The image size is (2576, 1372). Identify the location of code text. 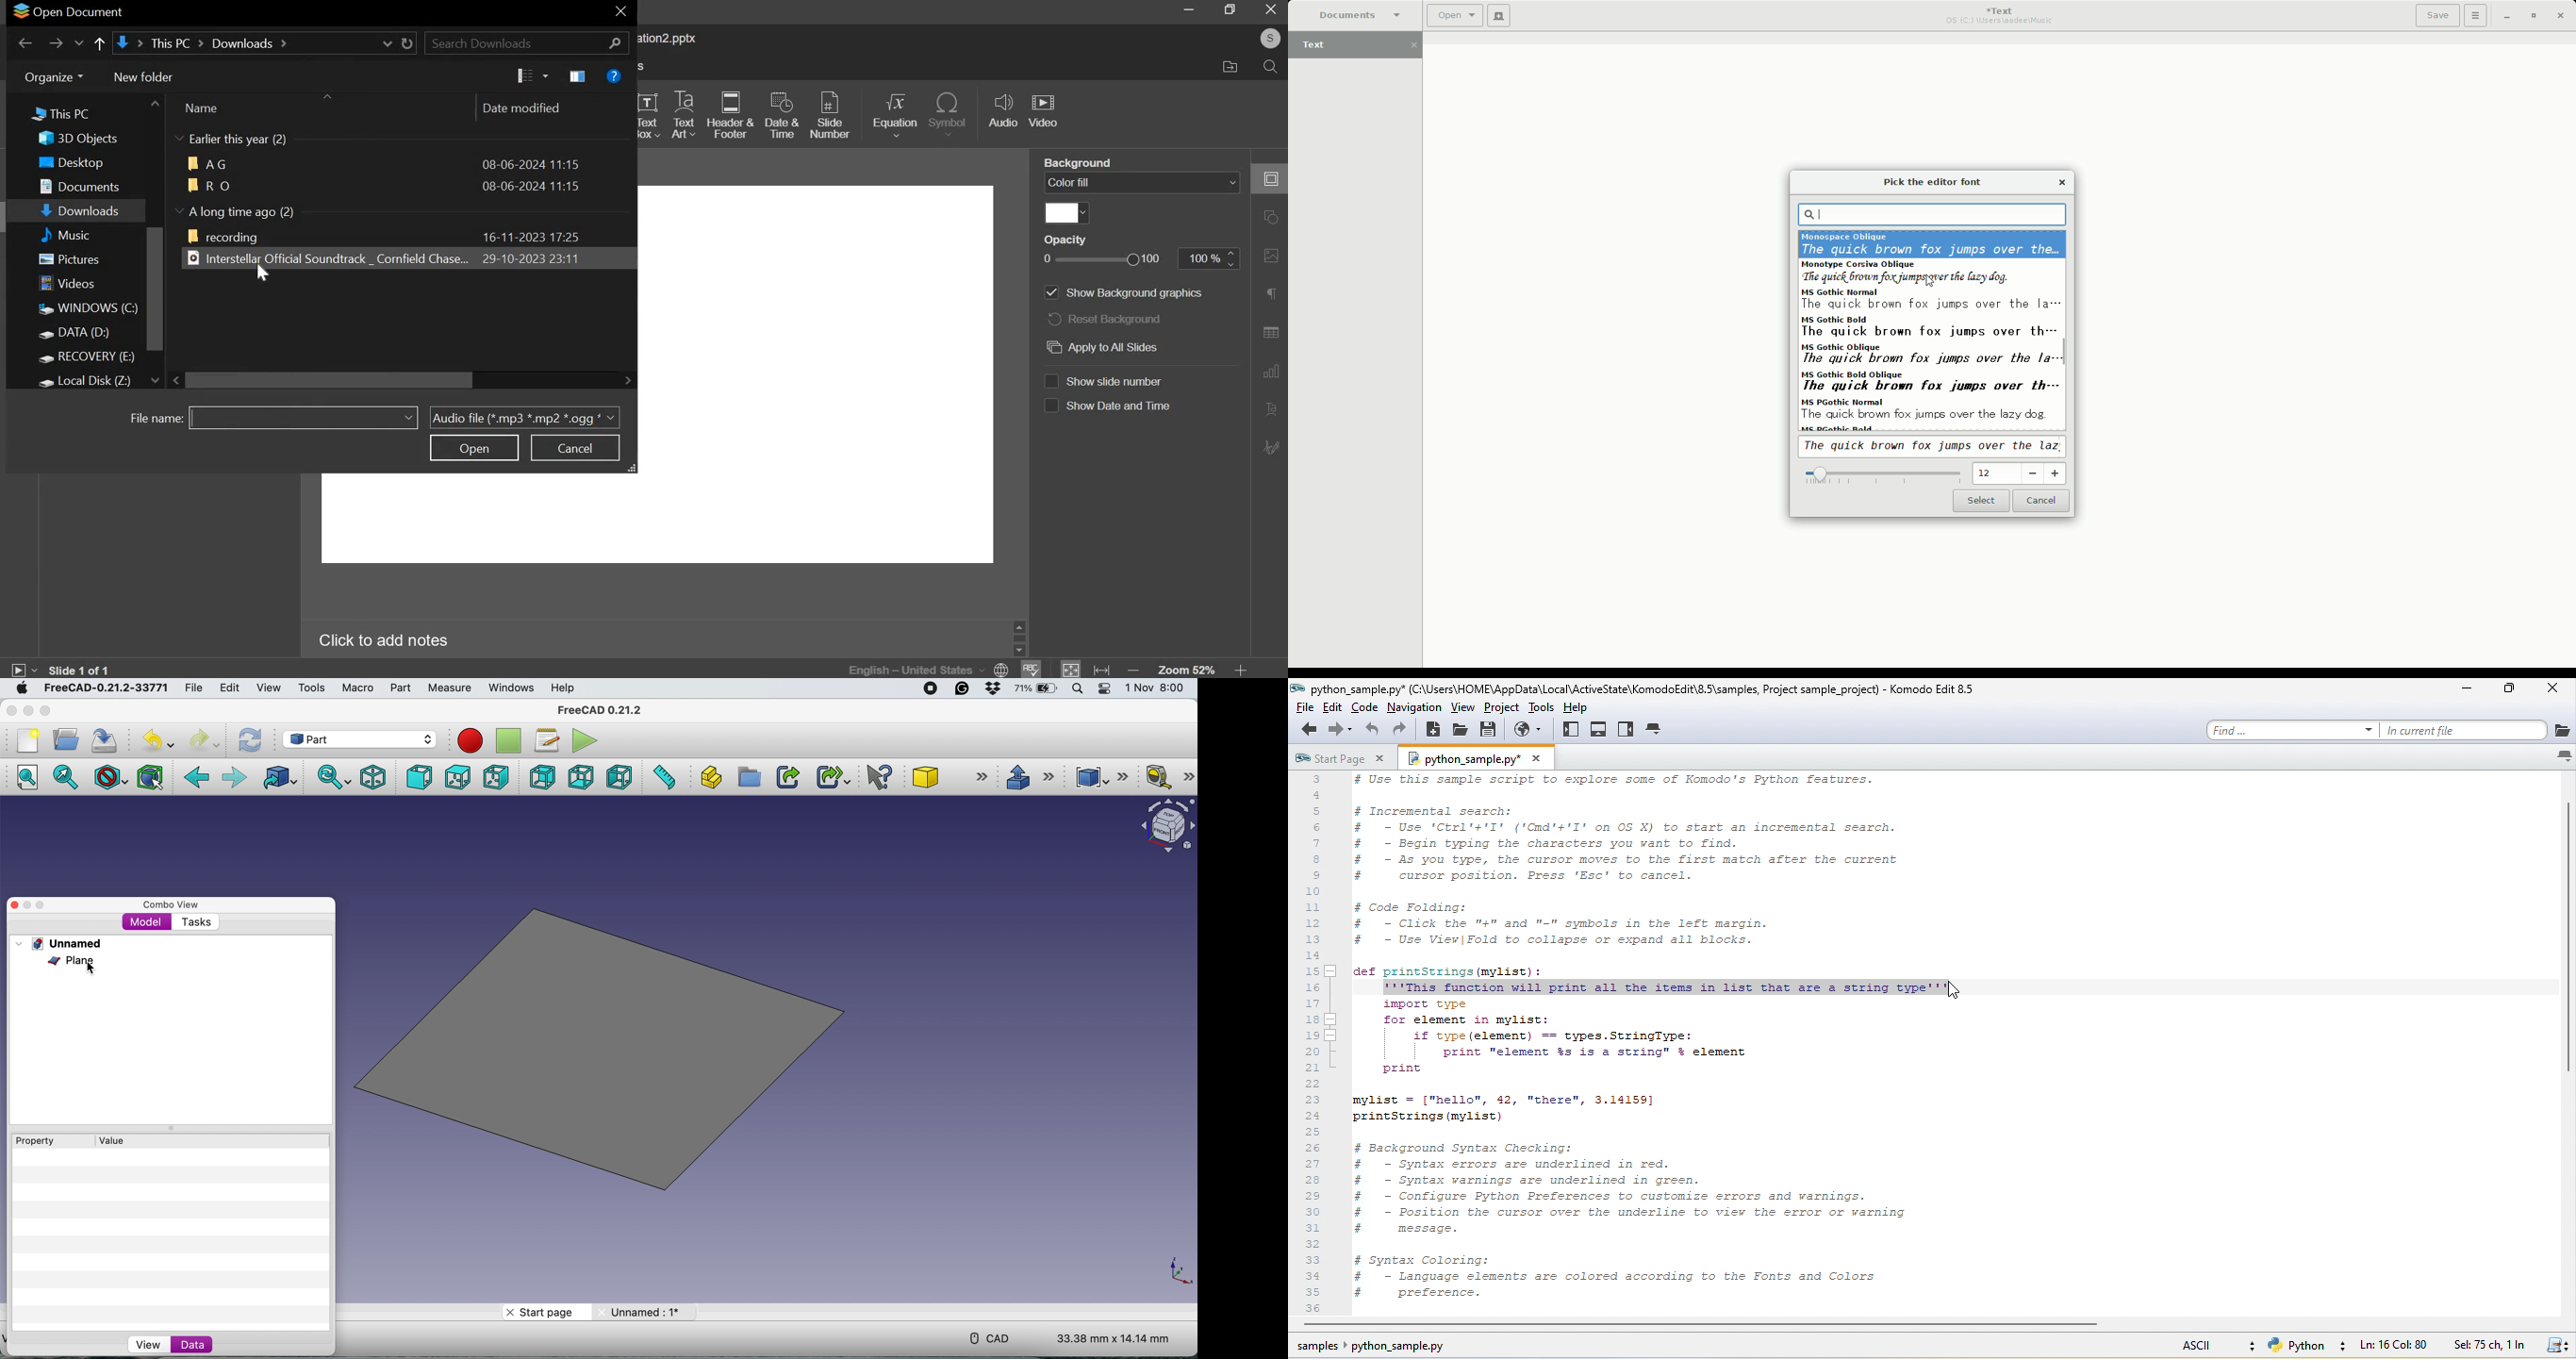
(1634, 1152).